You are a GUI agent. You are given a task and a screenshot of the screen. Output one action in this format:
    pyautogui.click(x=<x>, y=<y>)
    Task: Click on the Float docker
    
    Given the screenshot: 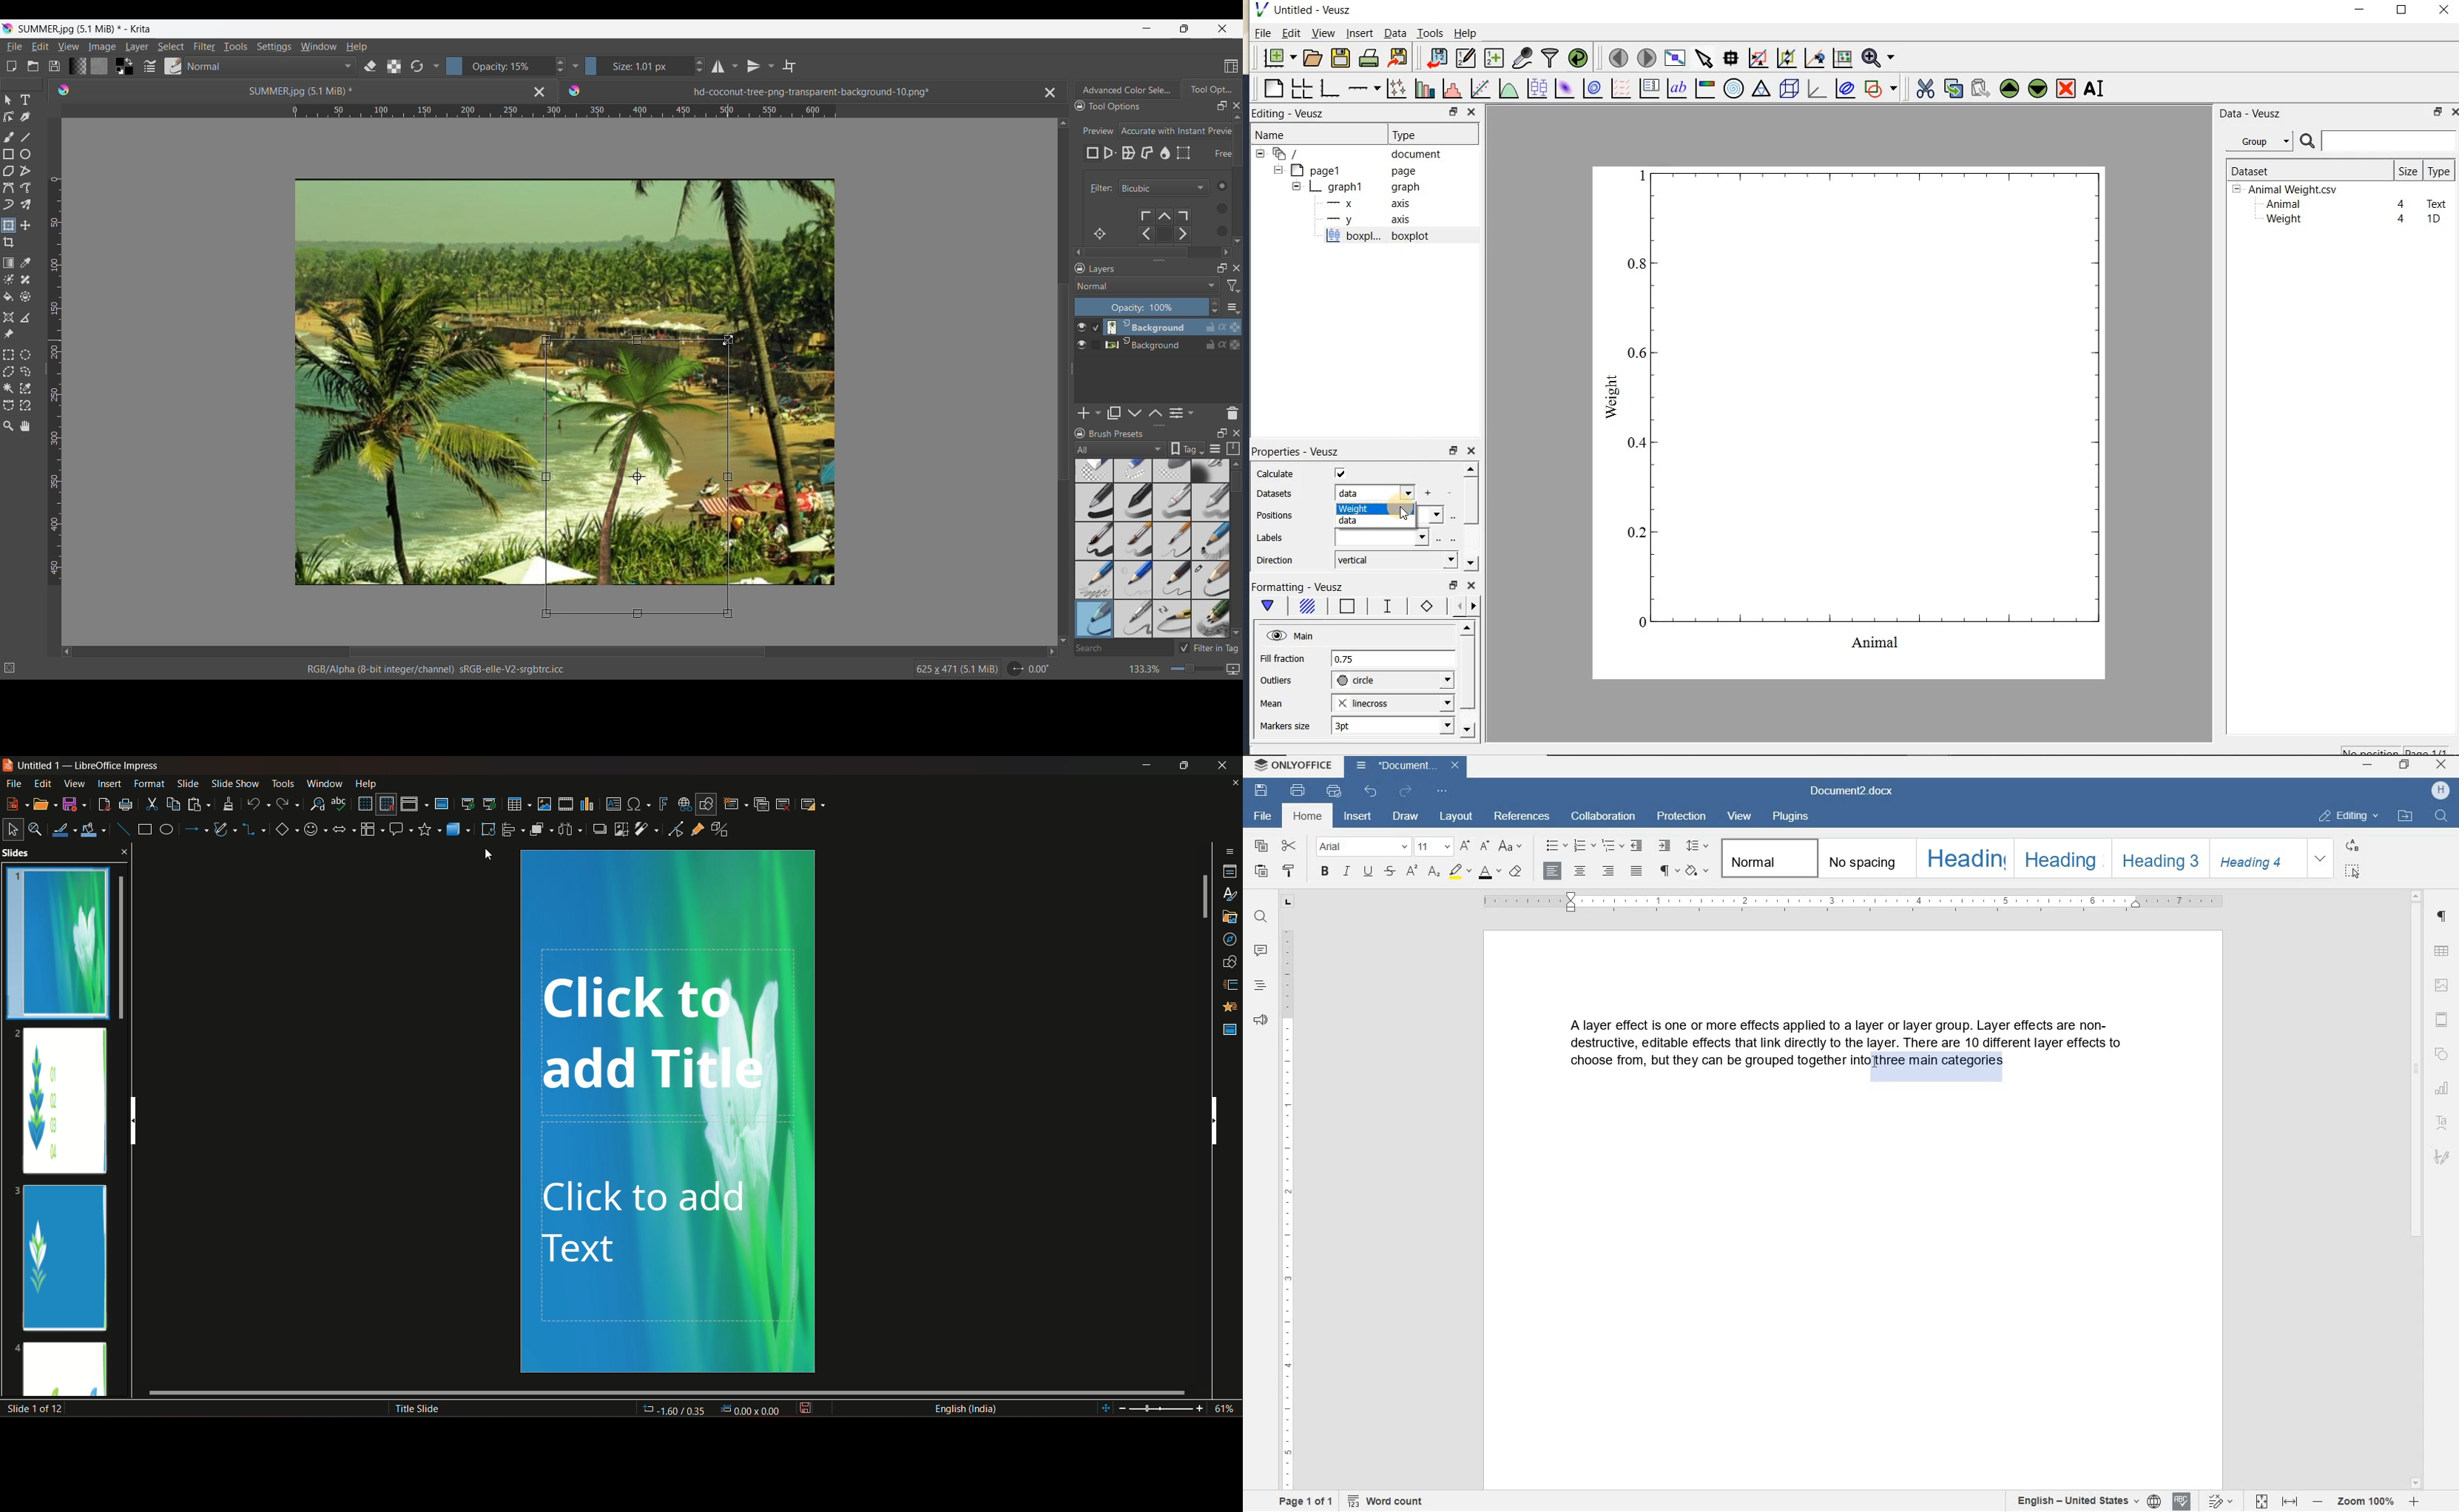 What is the action you would take?
    pyautogui.click(x=1222, y=106)
    